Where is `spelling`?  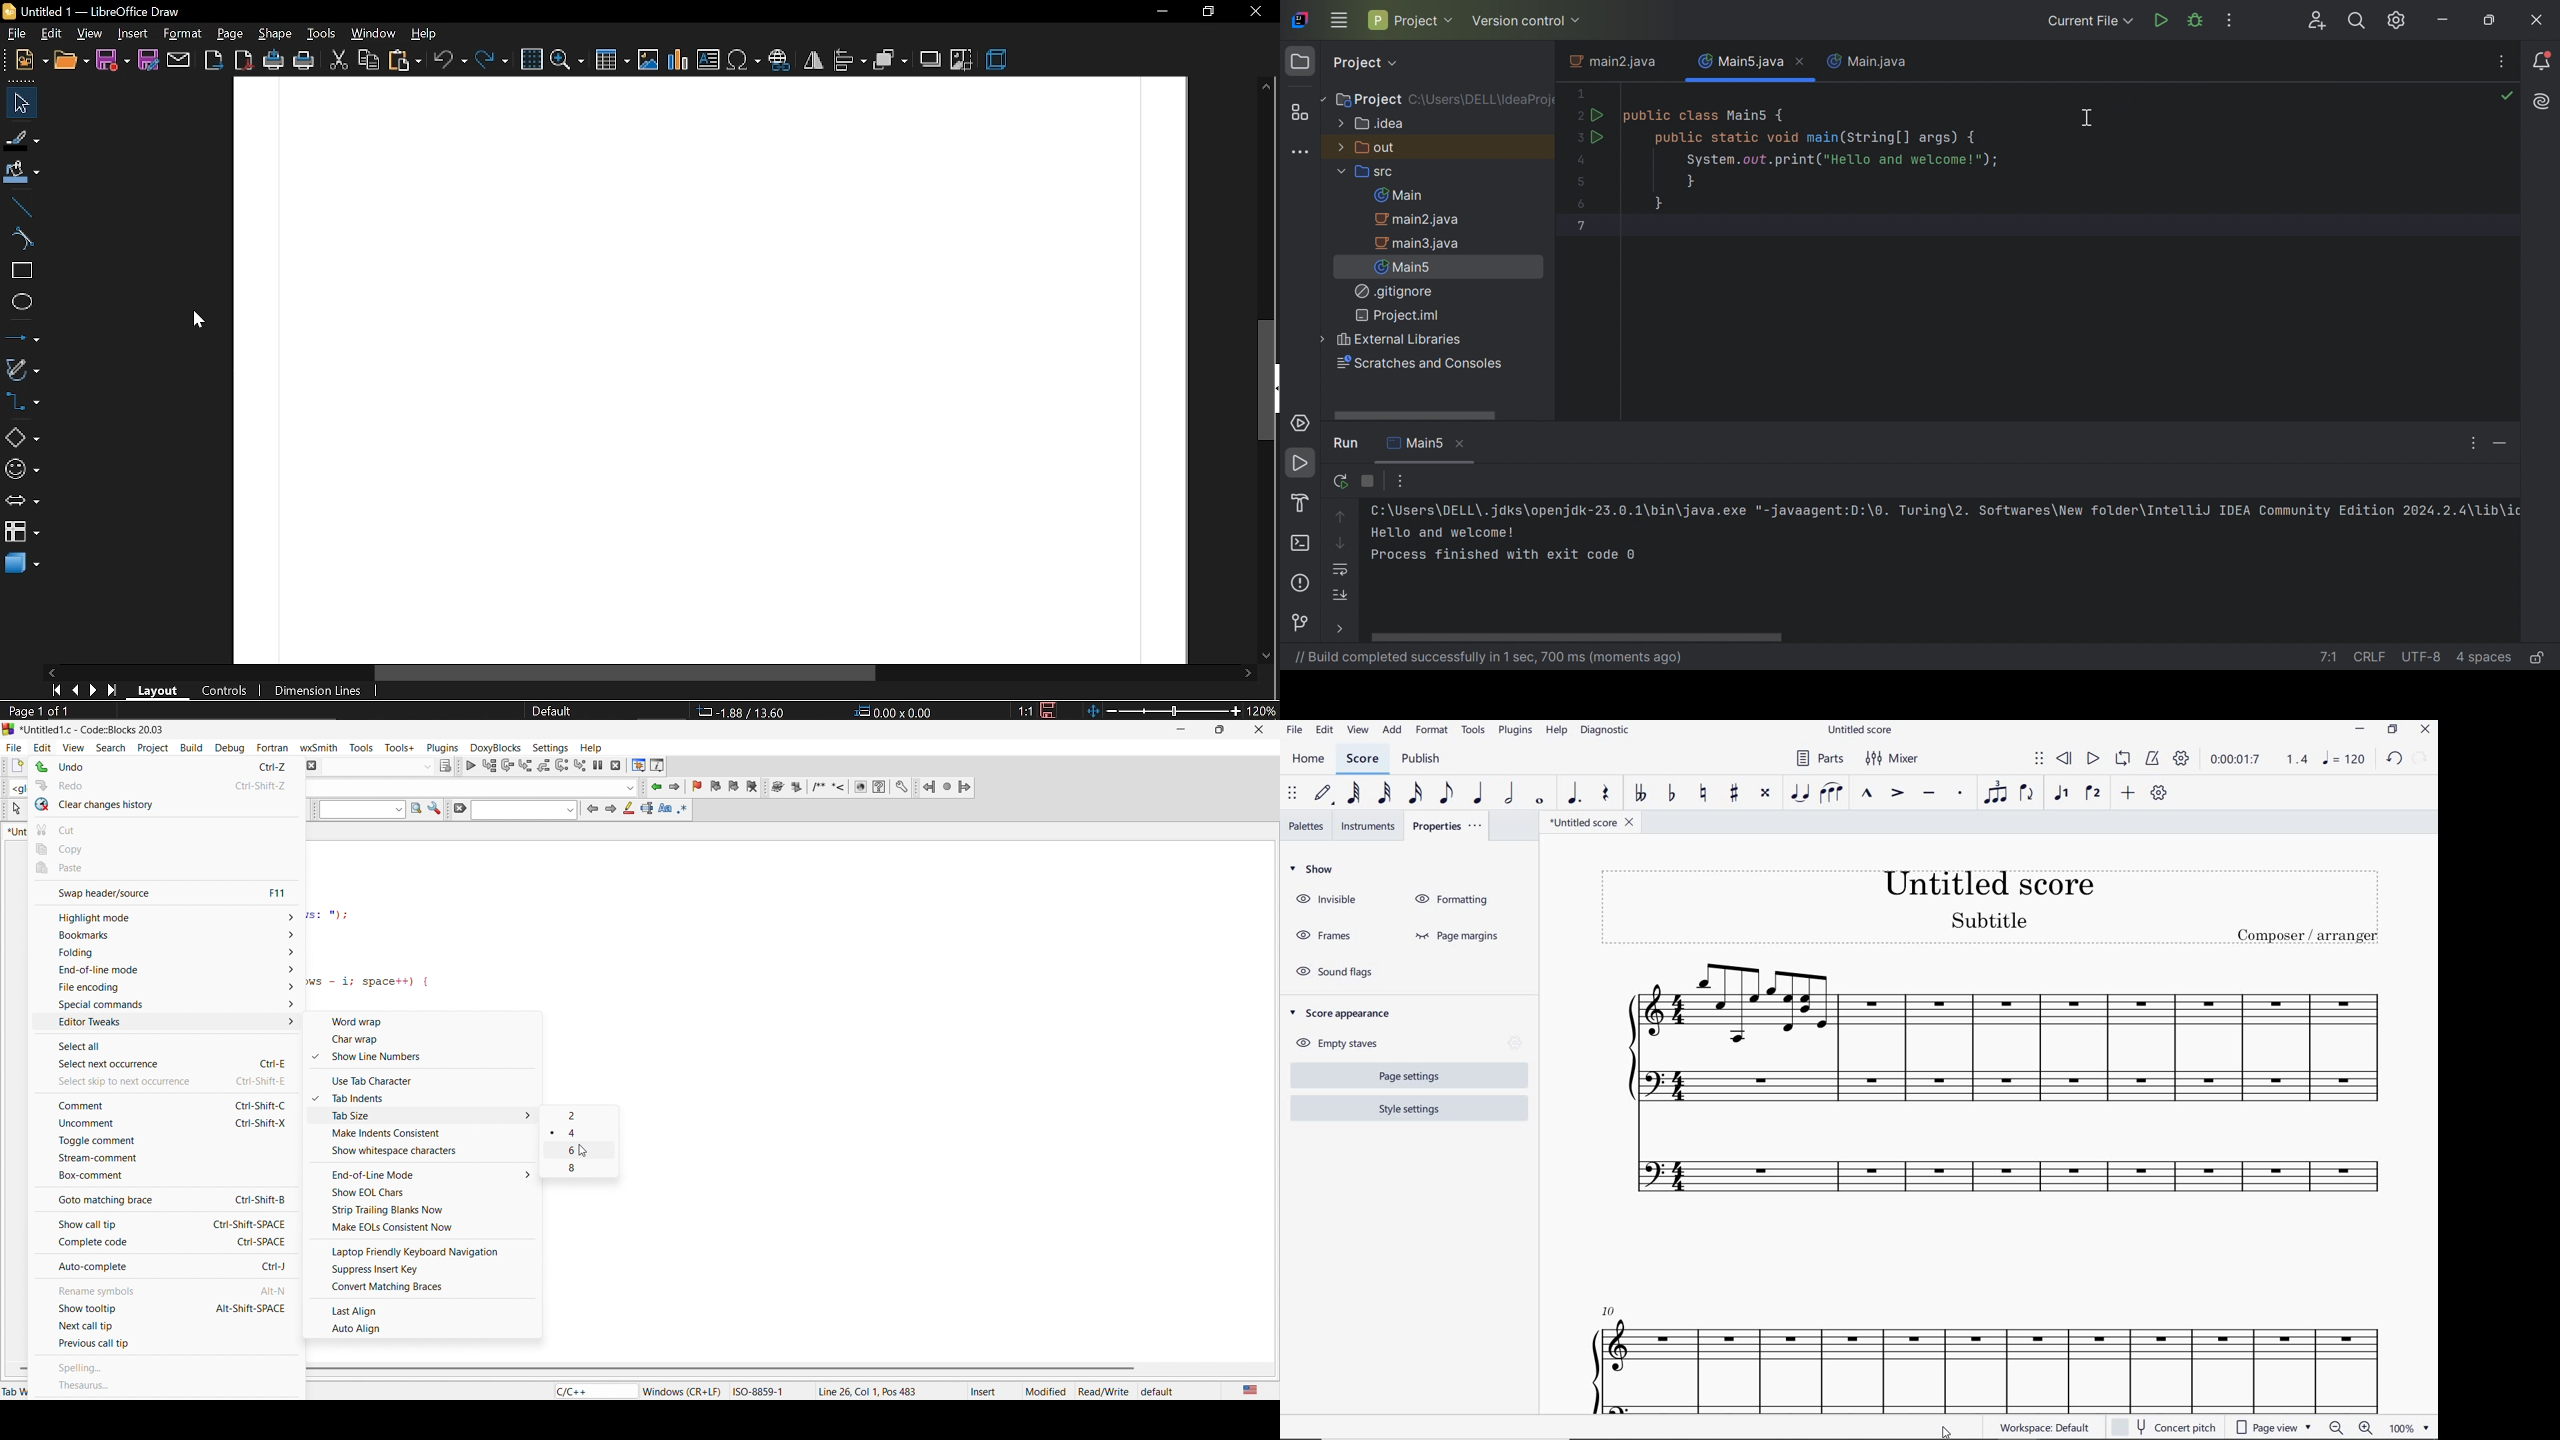
spelling is located at coordinates (168, 1363).